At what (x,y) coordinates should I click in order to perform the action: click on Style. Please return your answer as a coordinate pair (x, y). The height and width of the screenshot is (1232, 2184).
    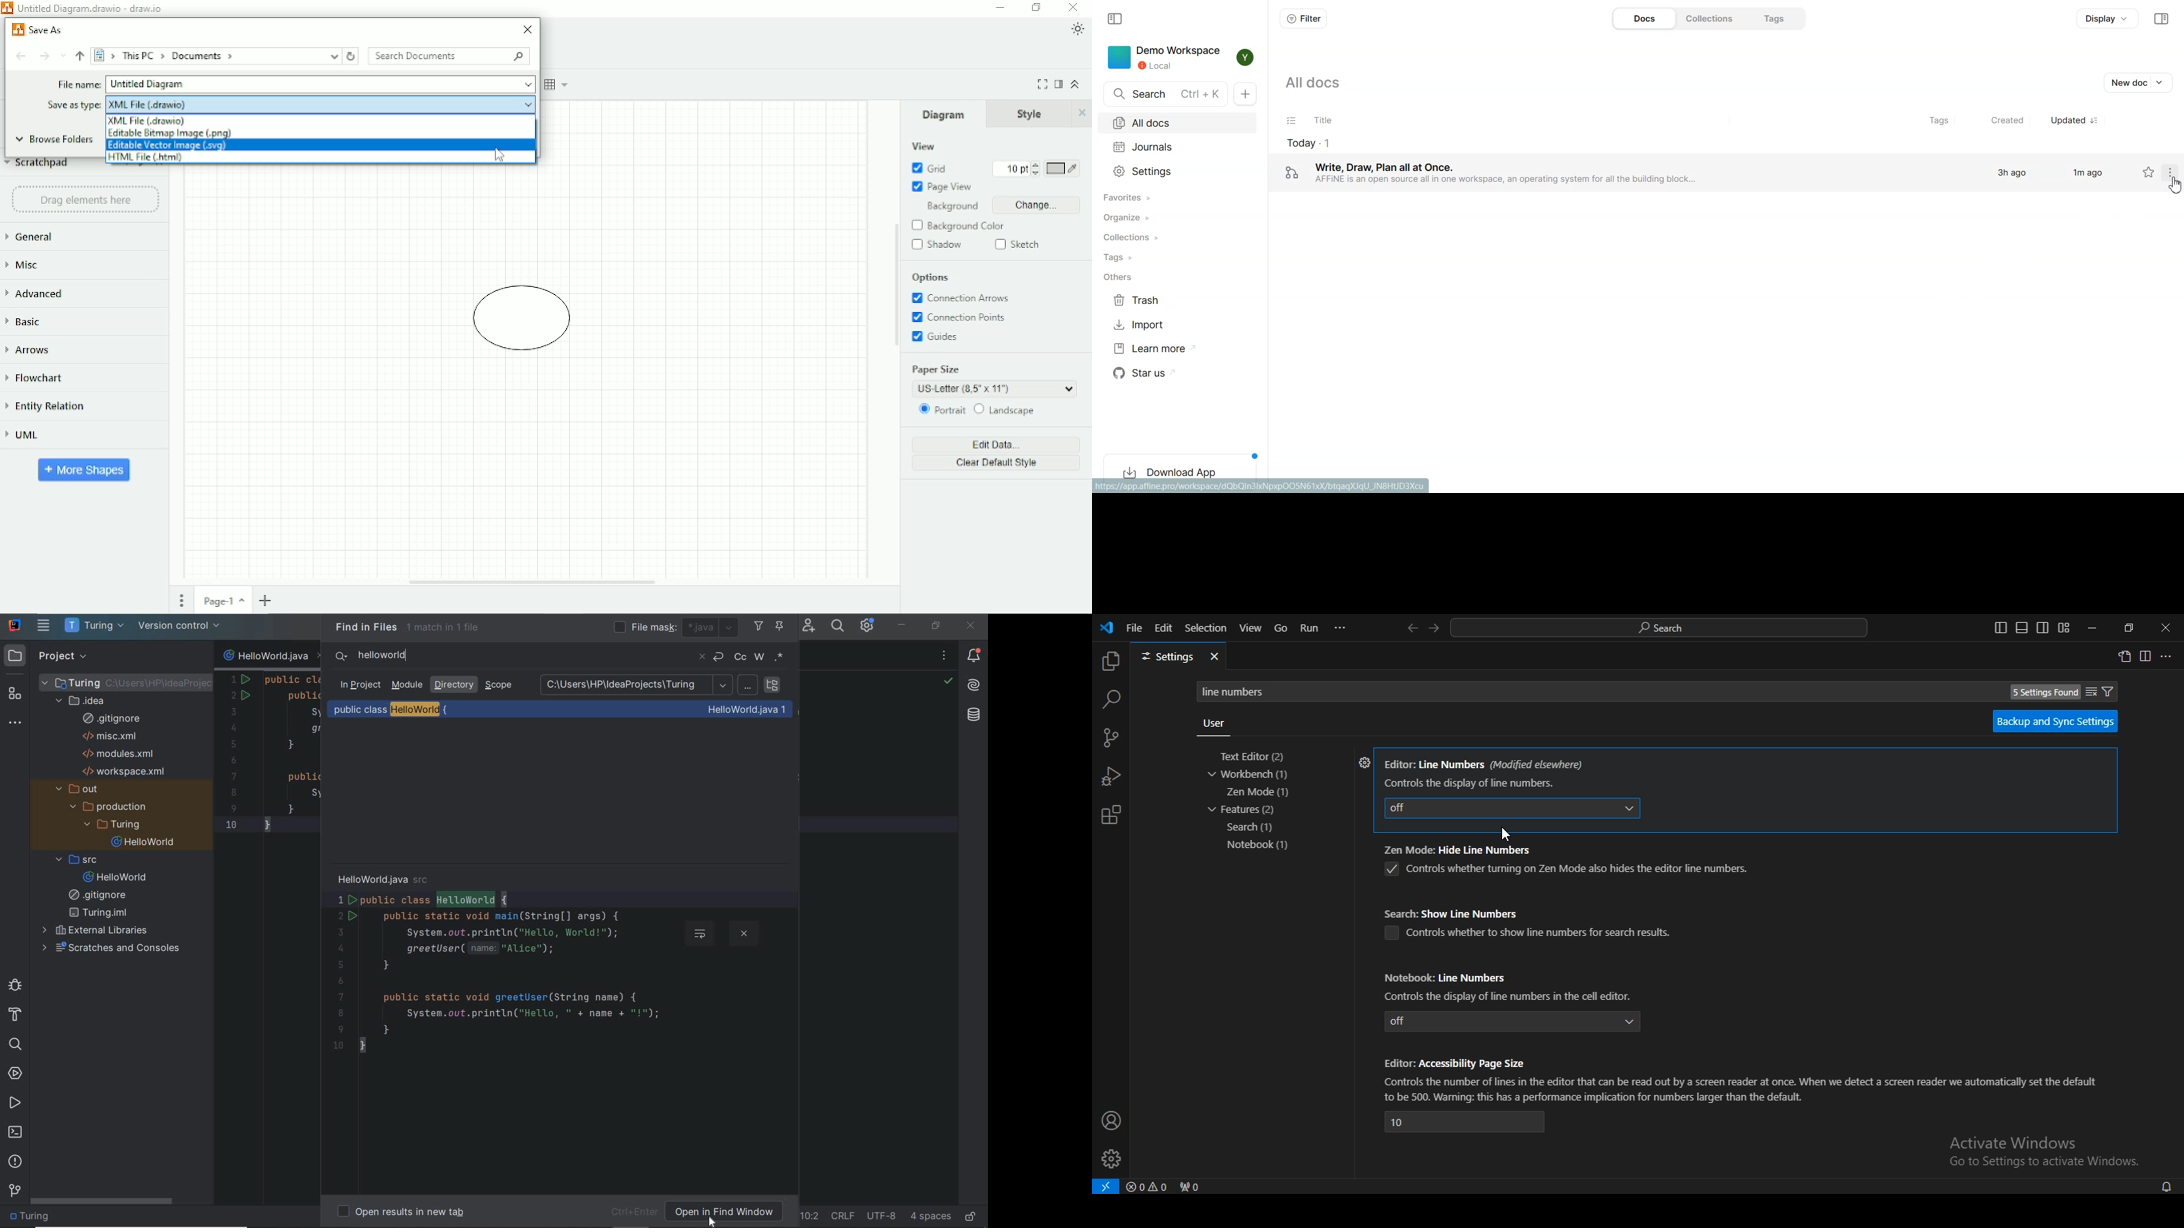
    Looking at the image, I should click on (1032, 113).